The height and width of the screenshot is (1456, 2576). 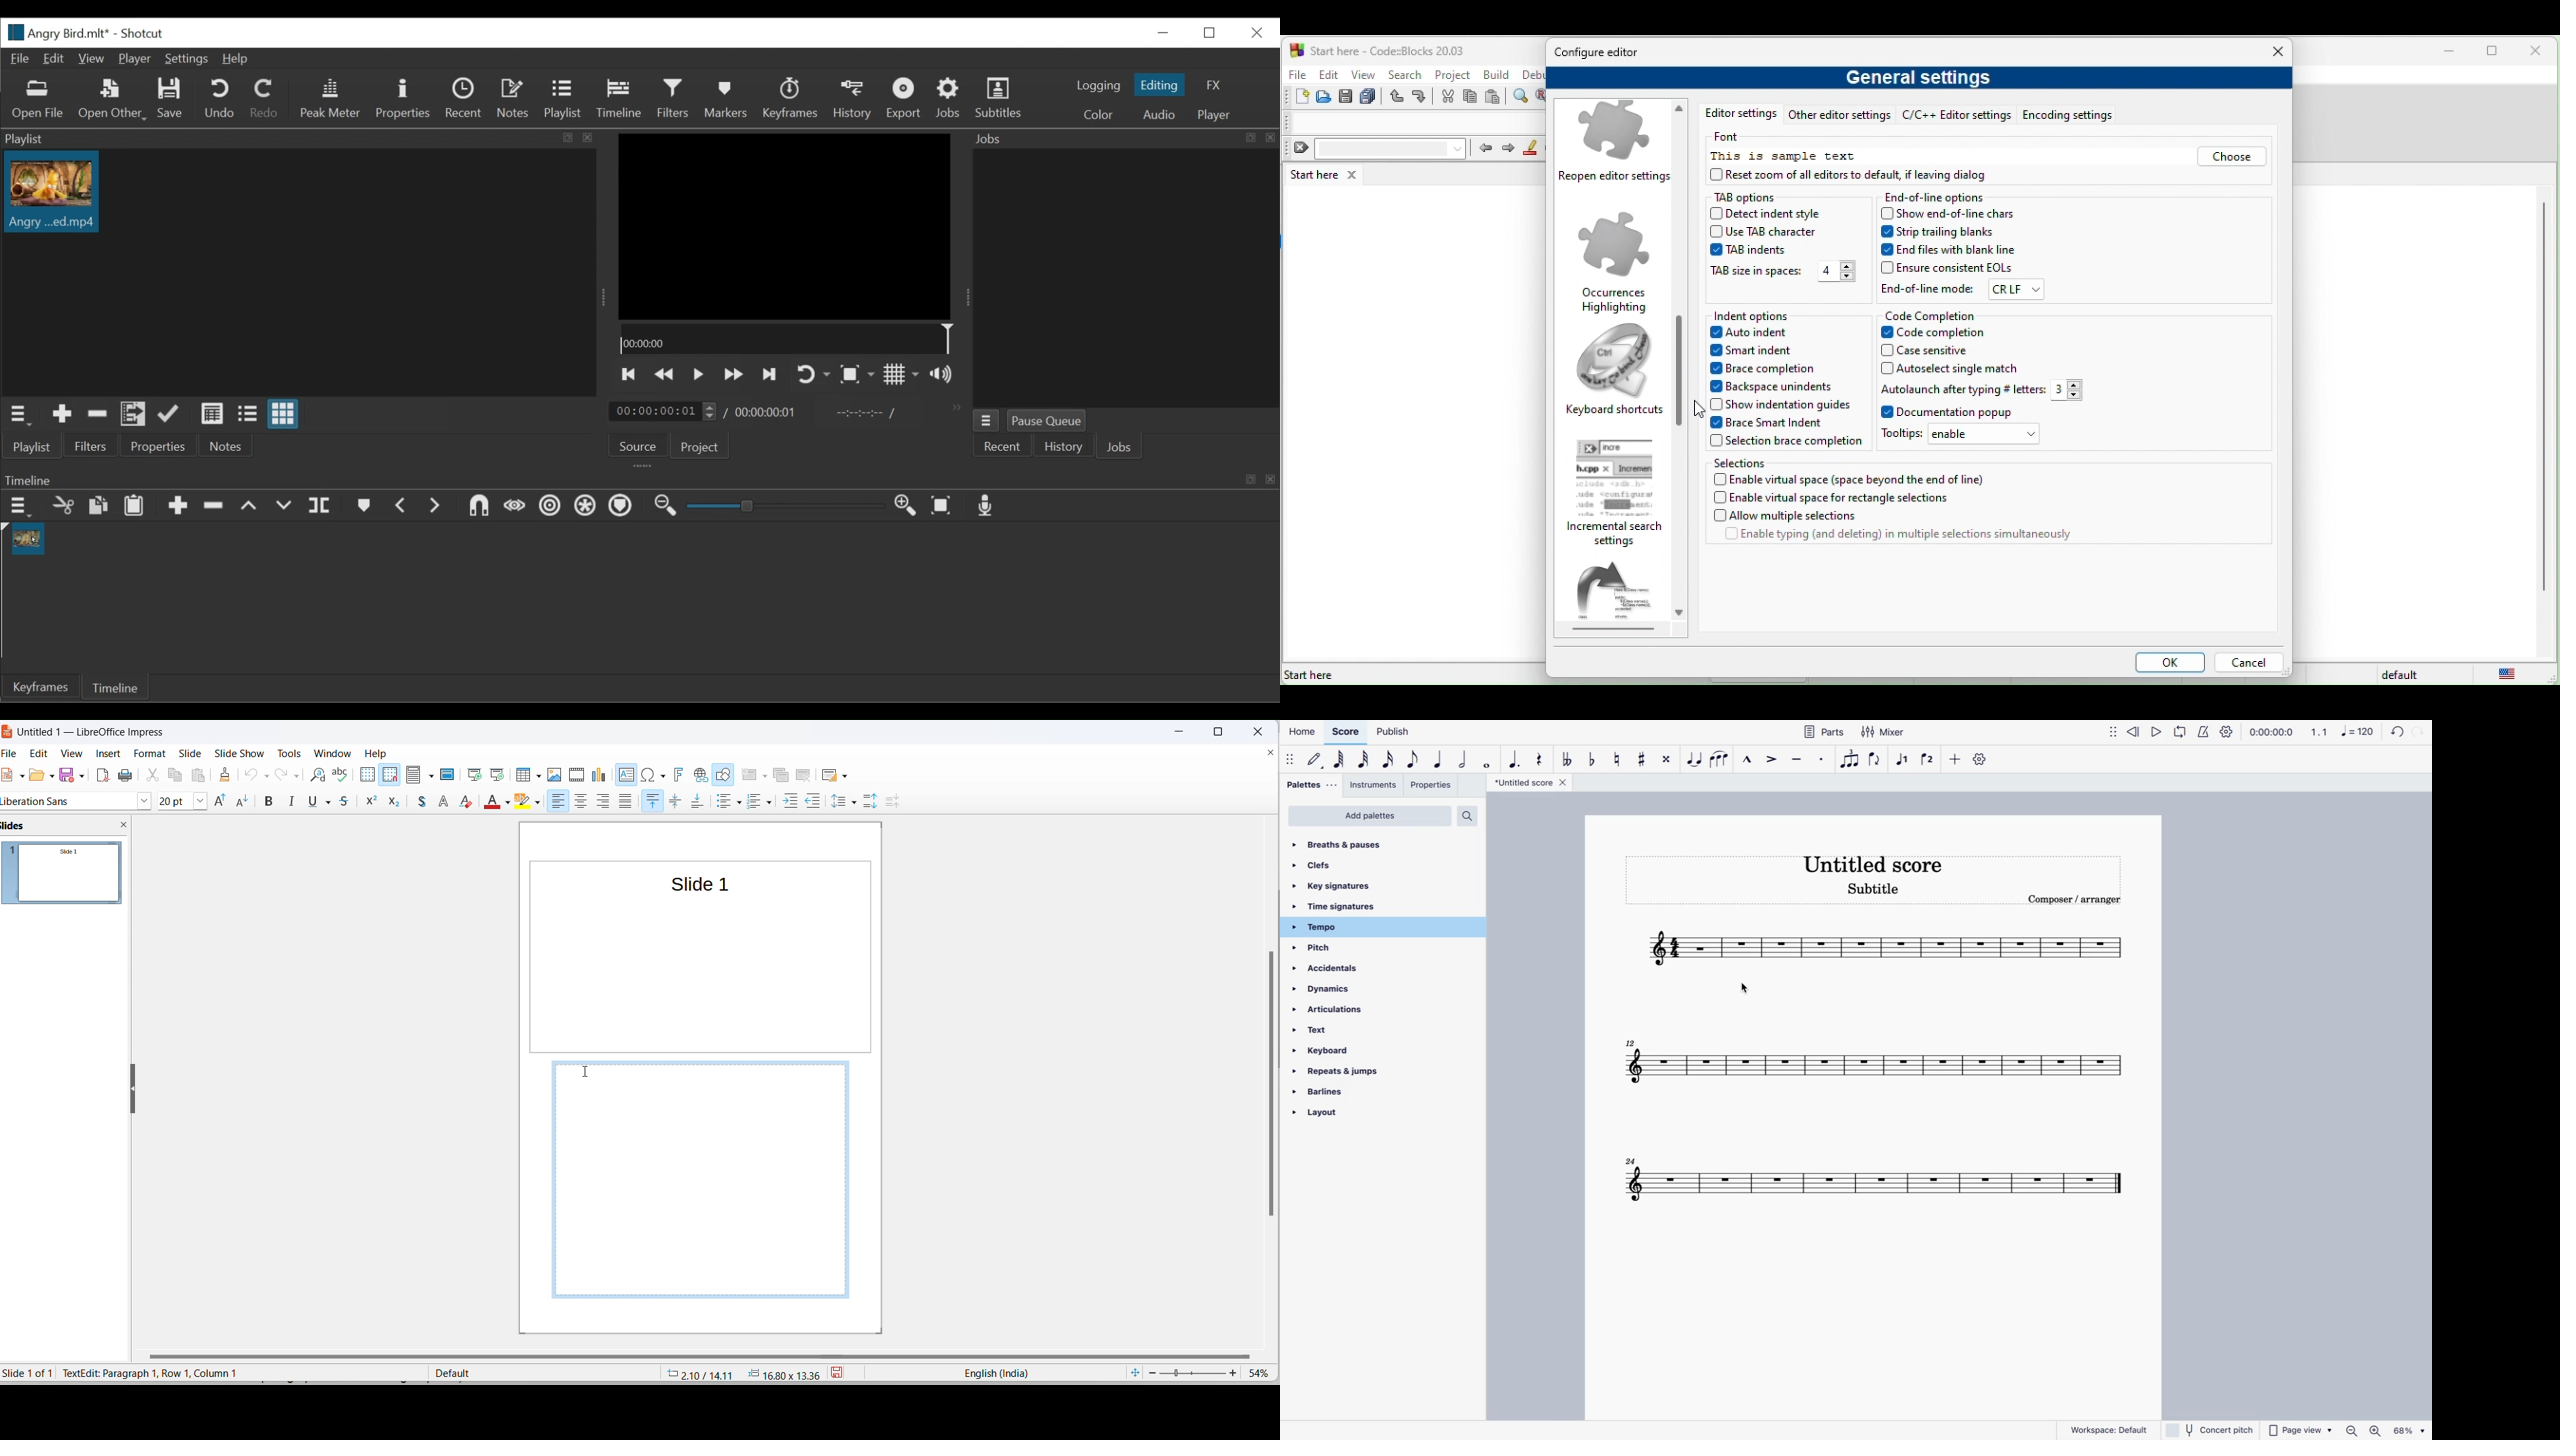 I want to click on Snap, so click(x=478, y=507).